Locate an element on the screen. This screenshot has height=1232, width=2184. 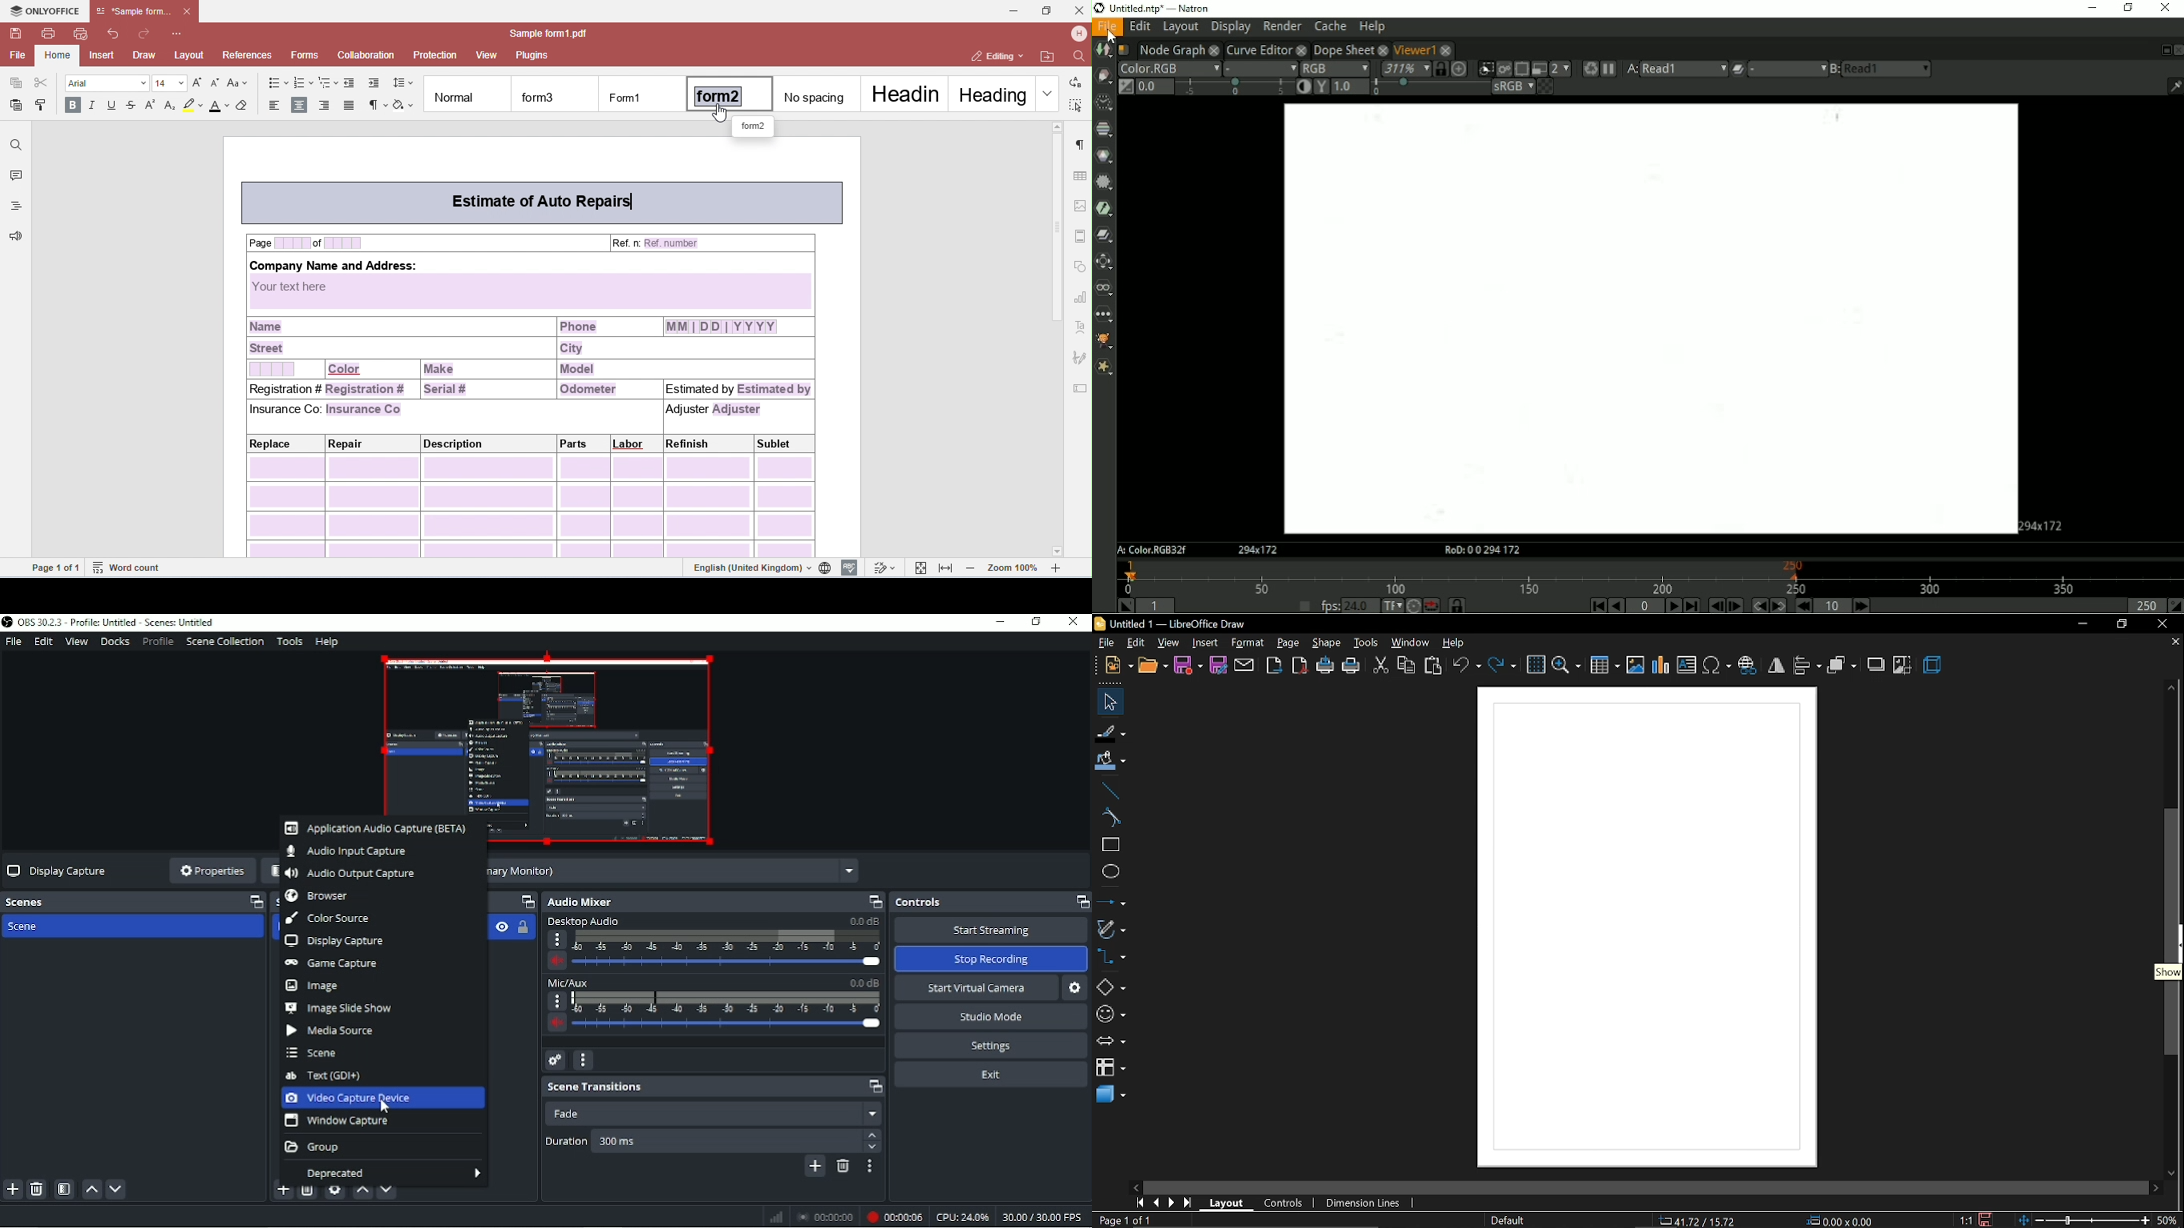
close tab is located at coordinates (2174, 642).